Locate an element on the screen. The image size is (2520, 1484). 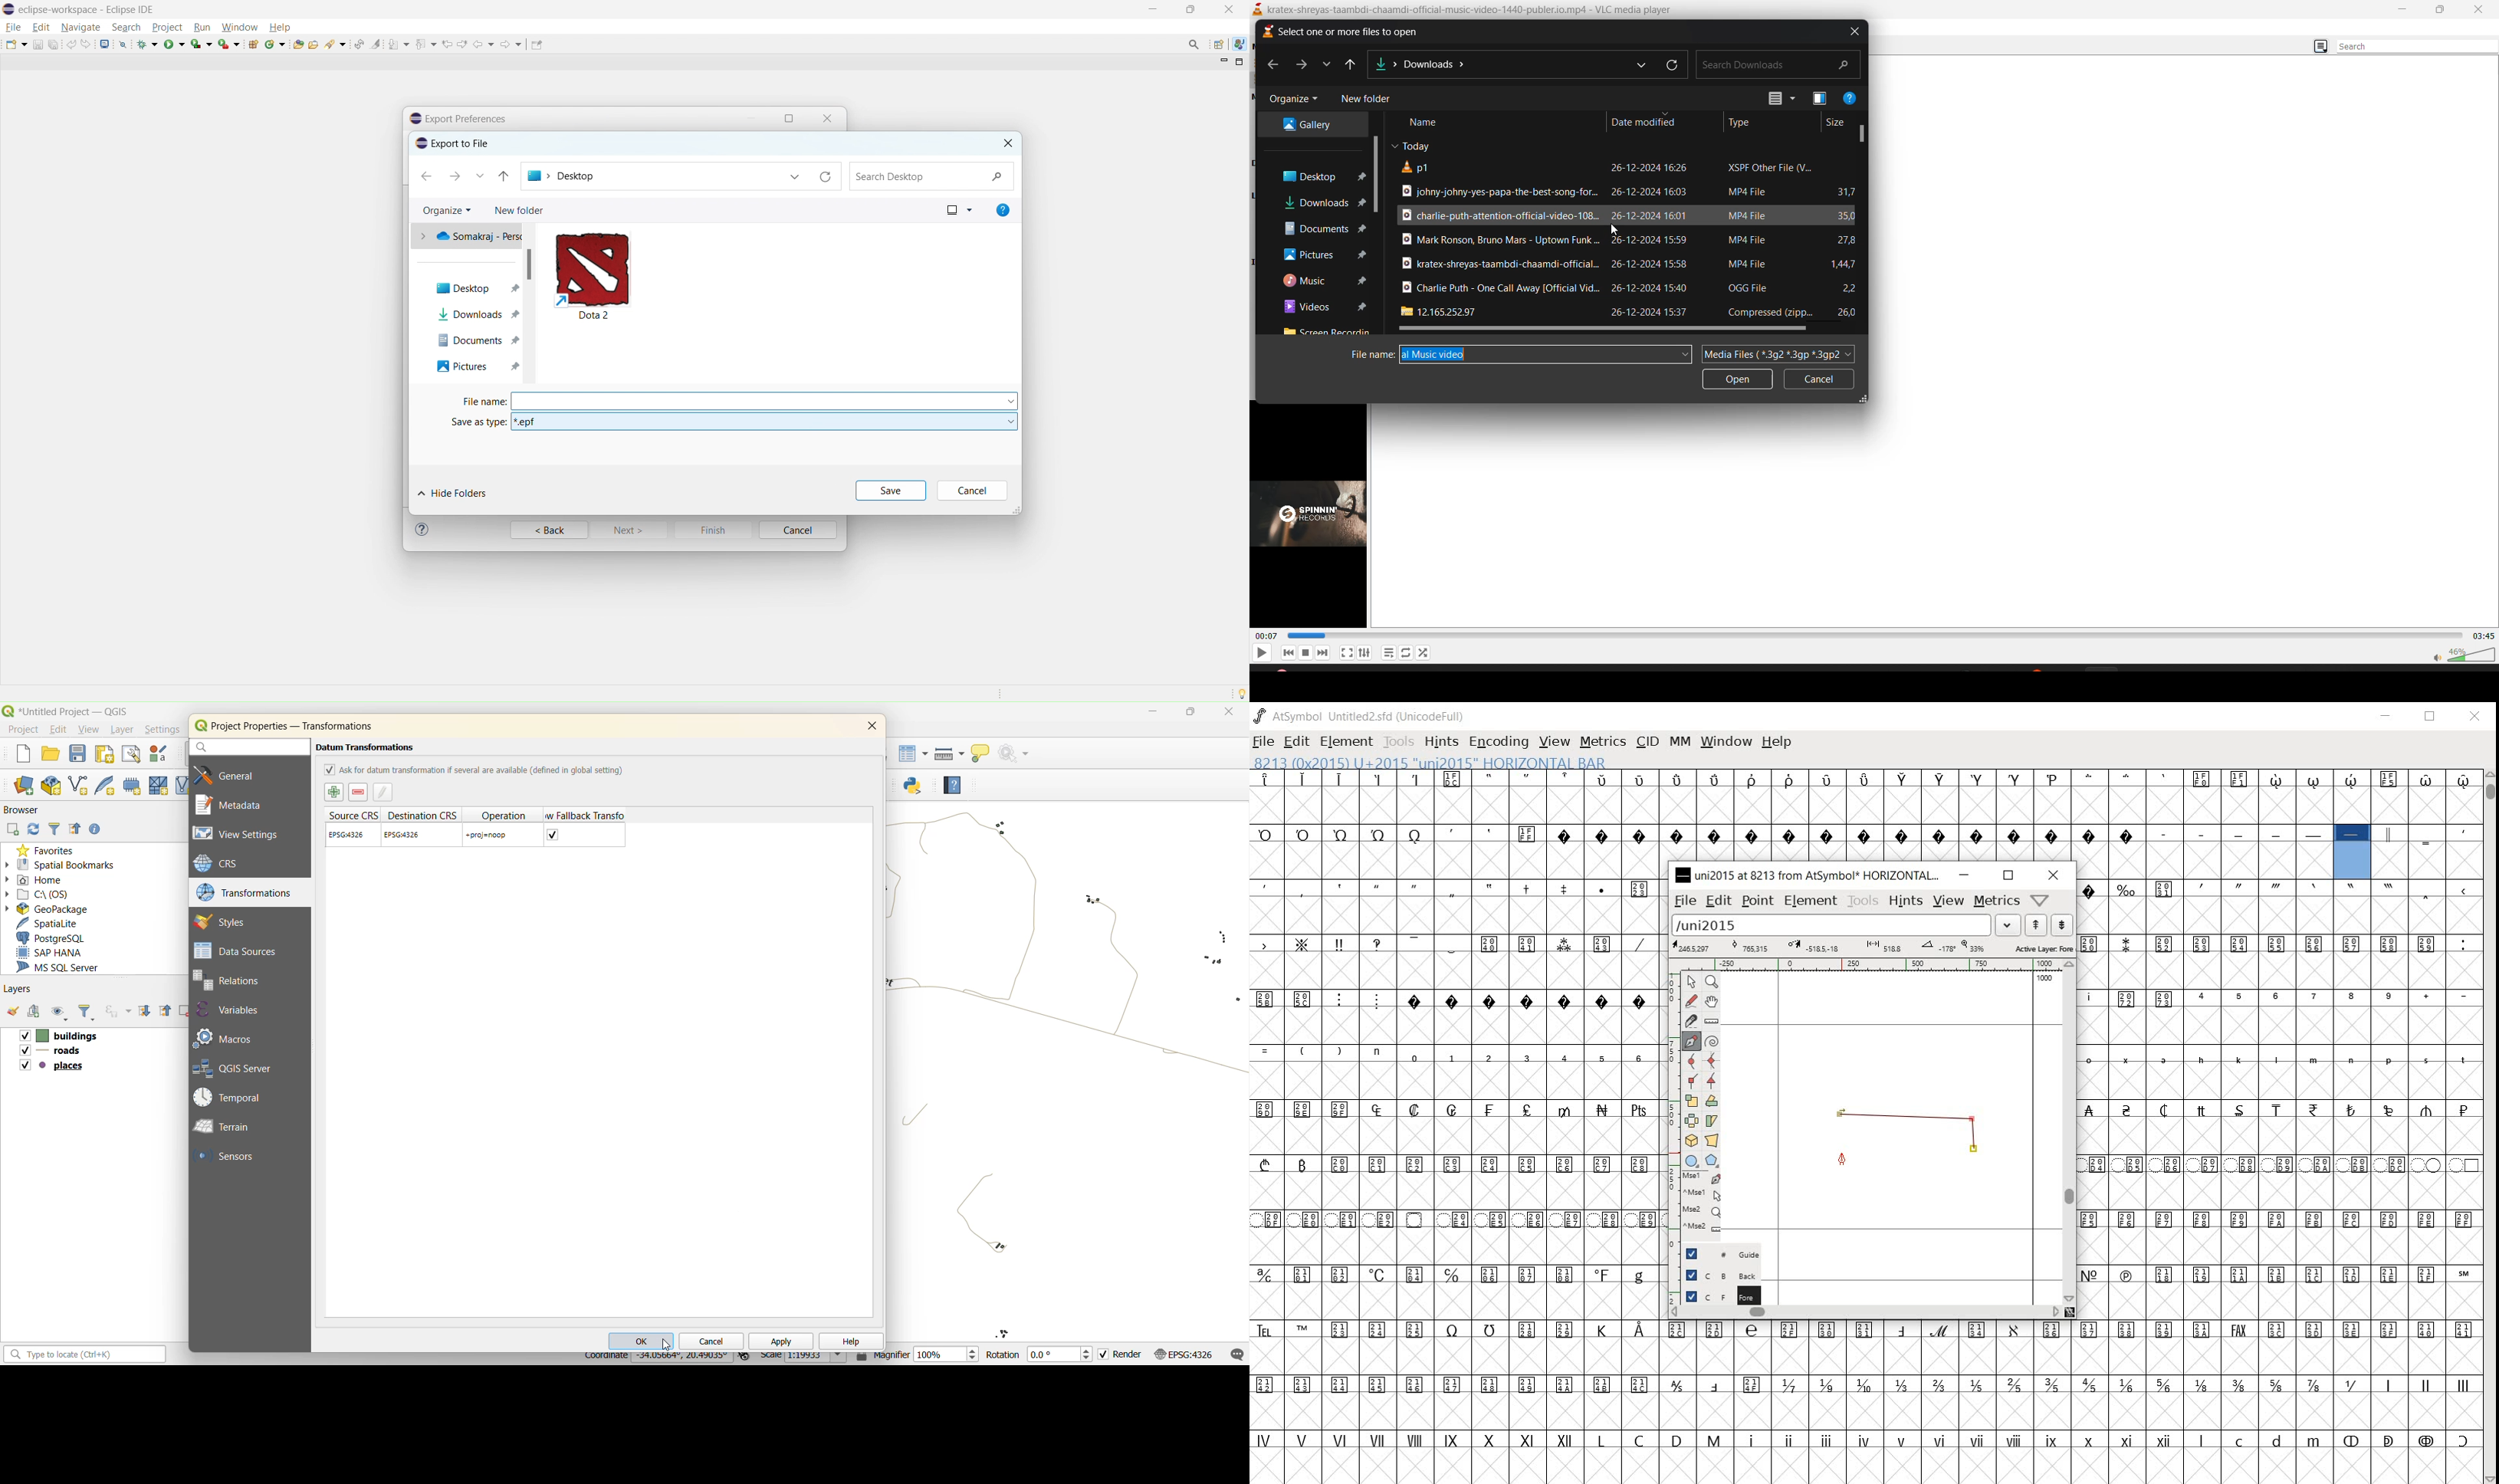
playlist is located at coordinates (1387, 655).